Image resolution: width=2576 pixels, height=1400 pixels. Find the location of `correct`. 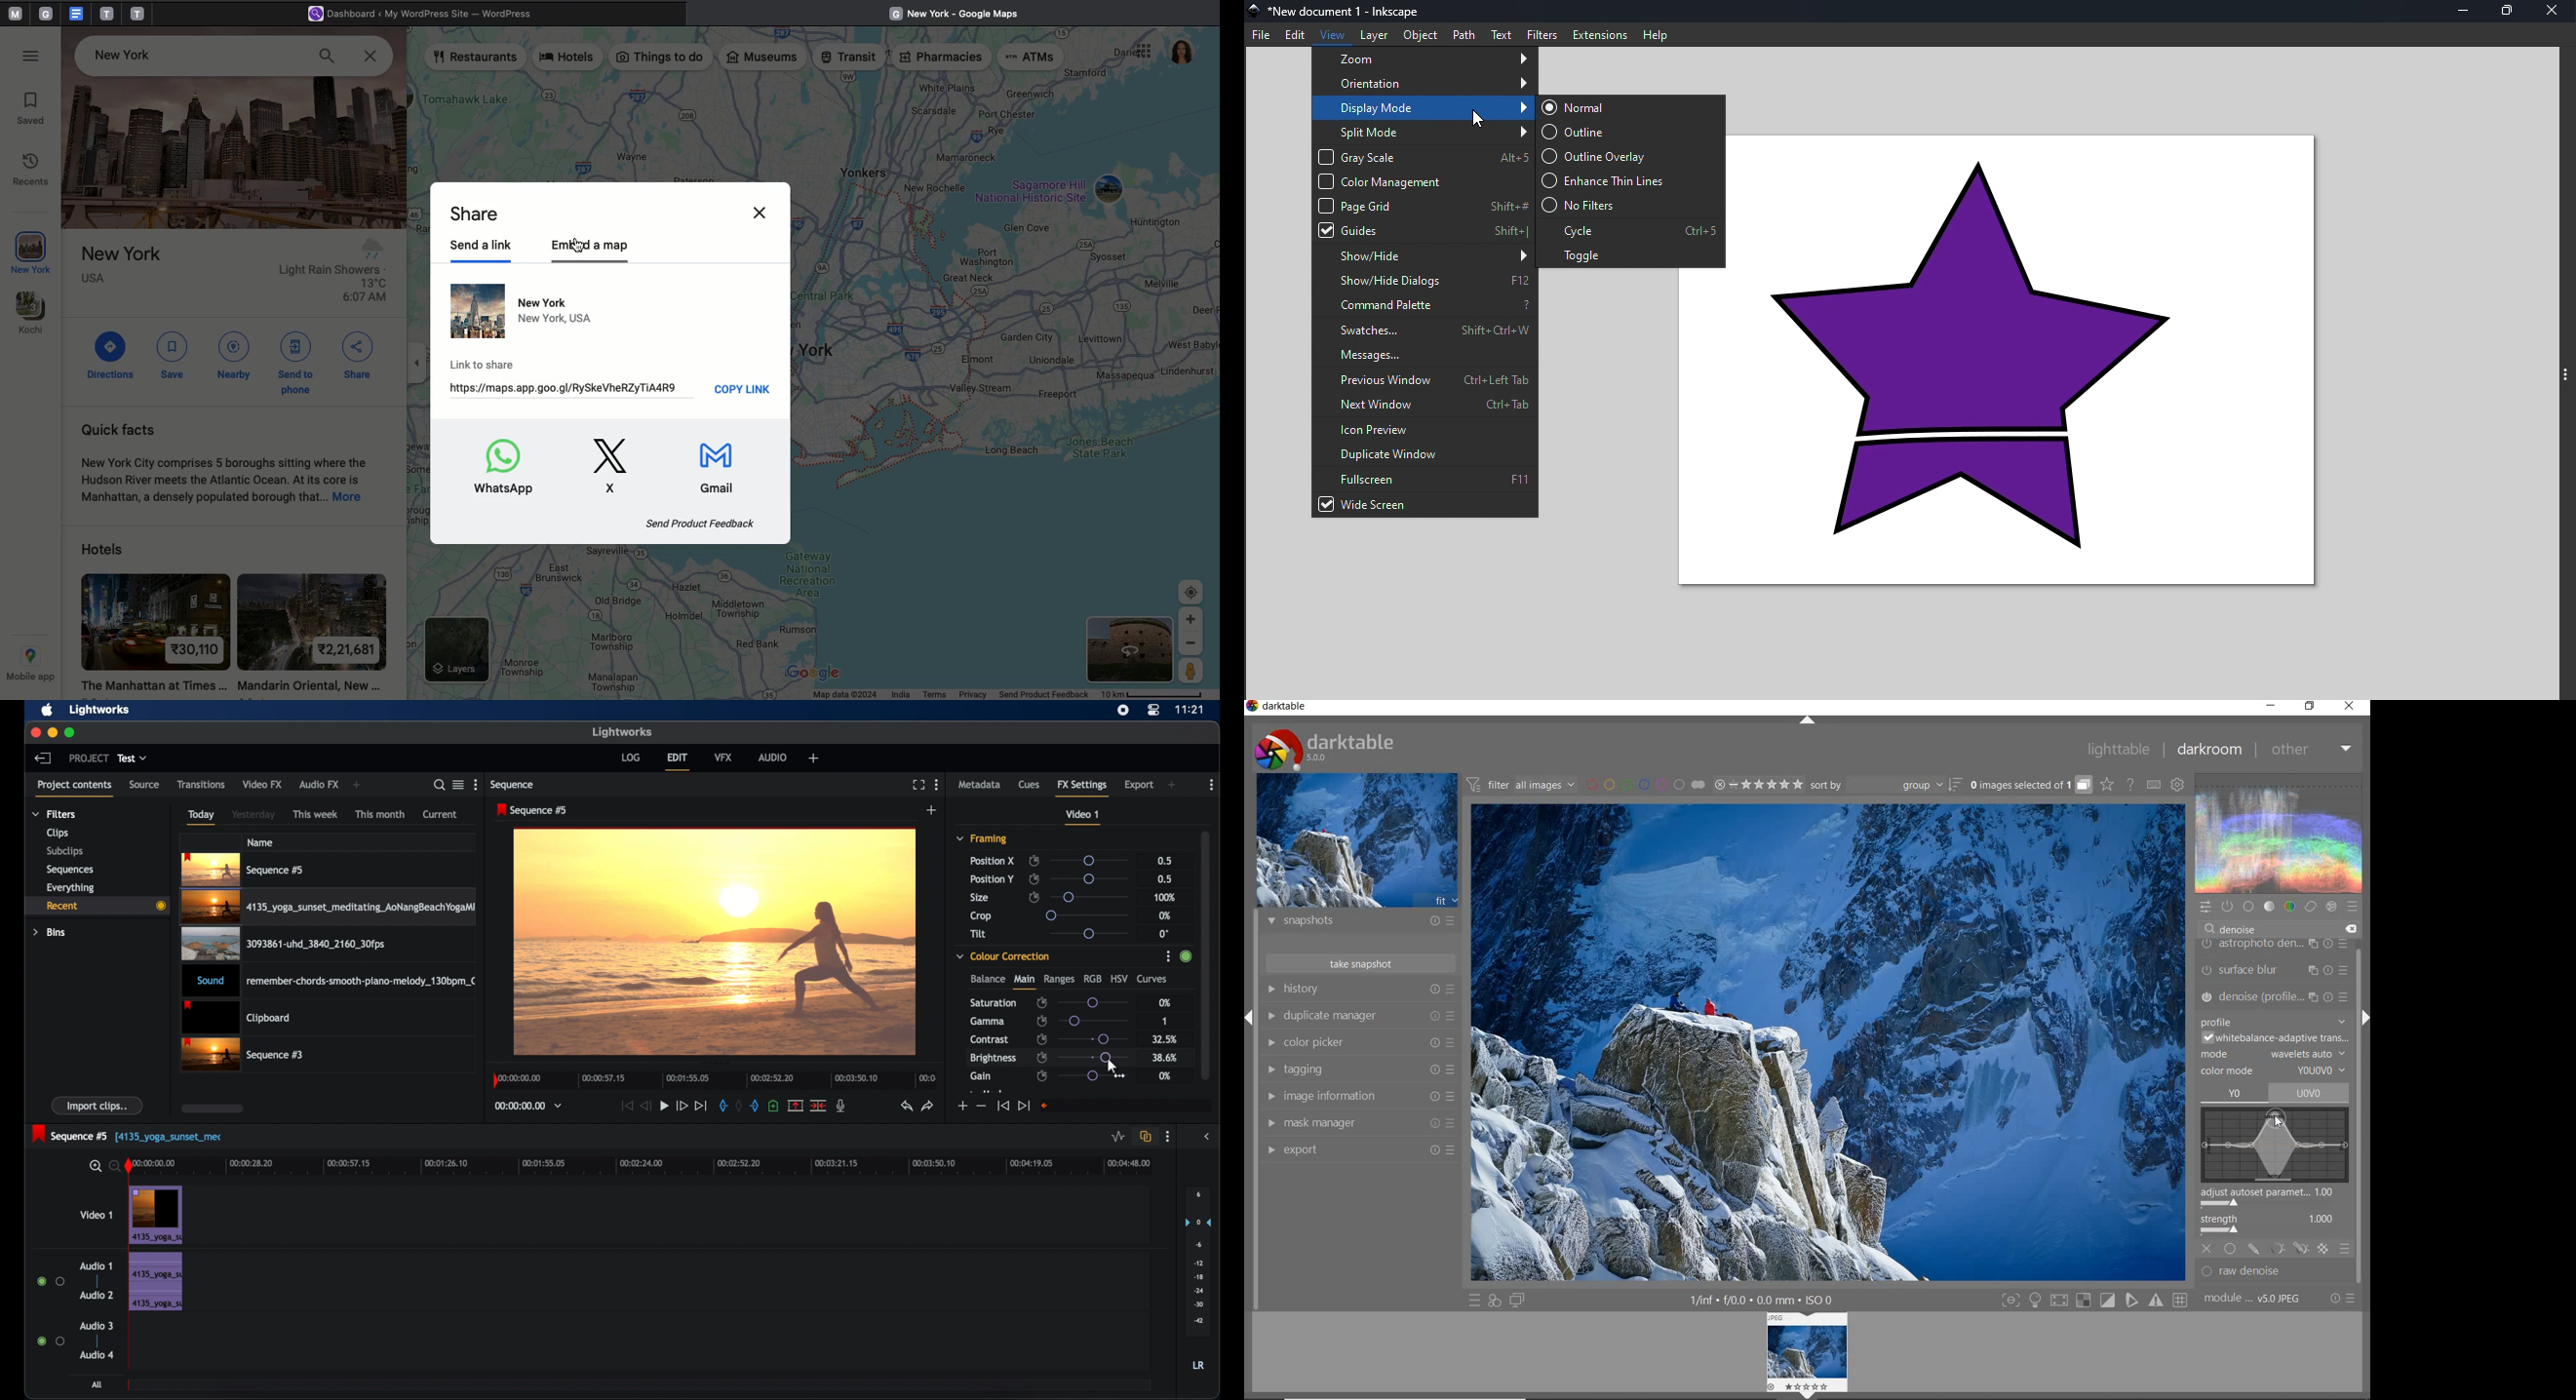

correct is located at coordinates (2310, 906).